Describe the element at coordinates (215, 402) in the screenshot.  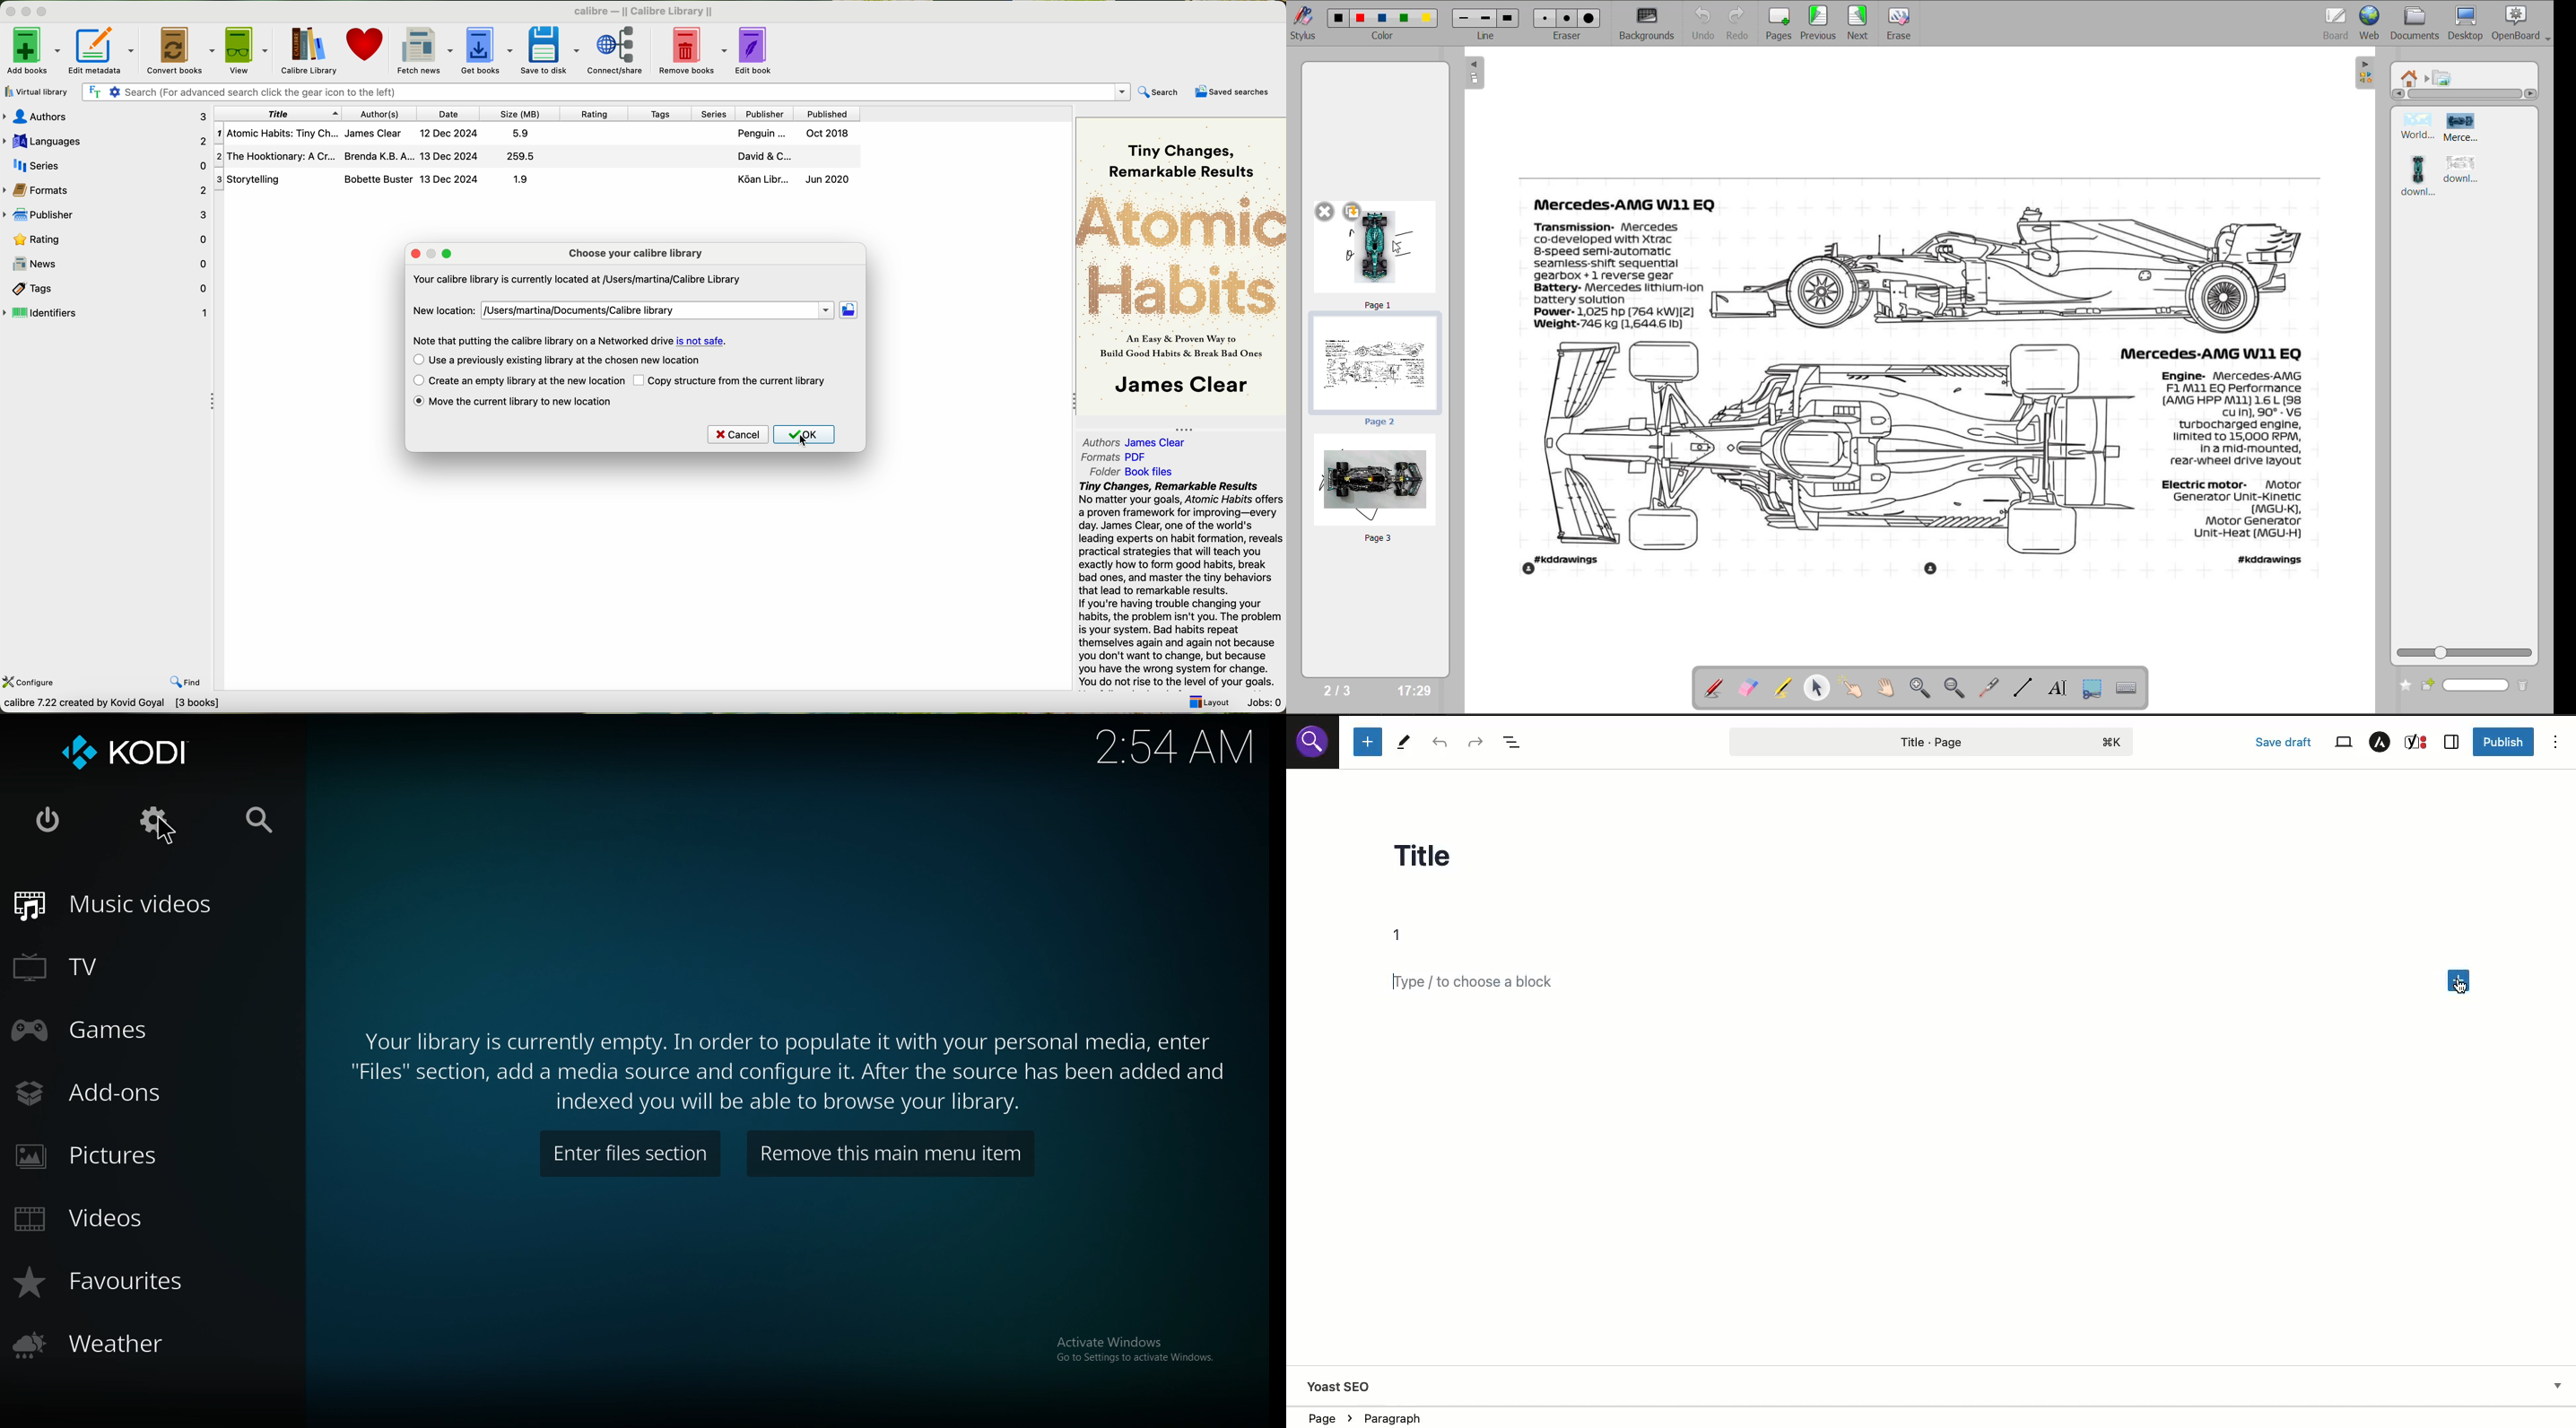
I see `Collapse` at that location.